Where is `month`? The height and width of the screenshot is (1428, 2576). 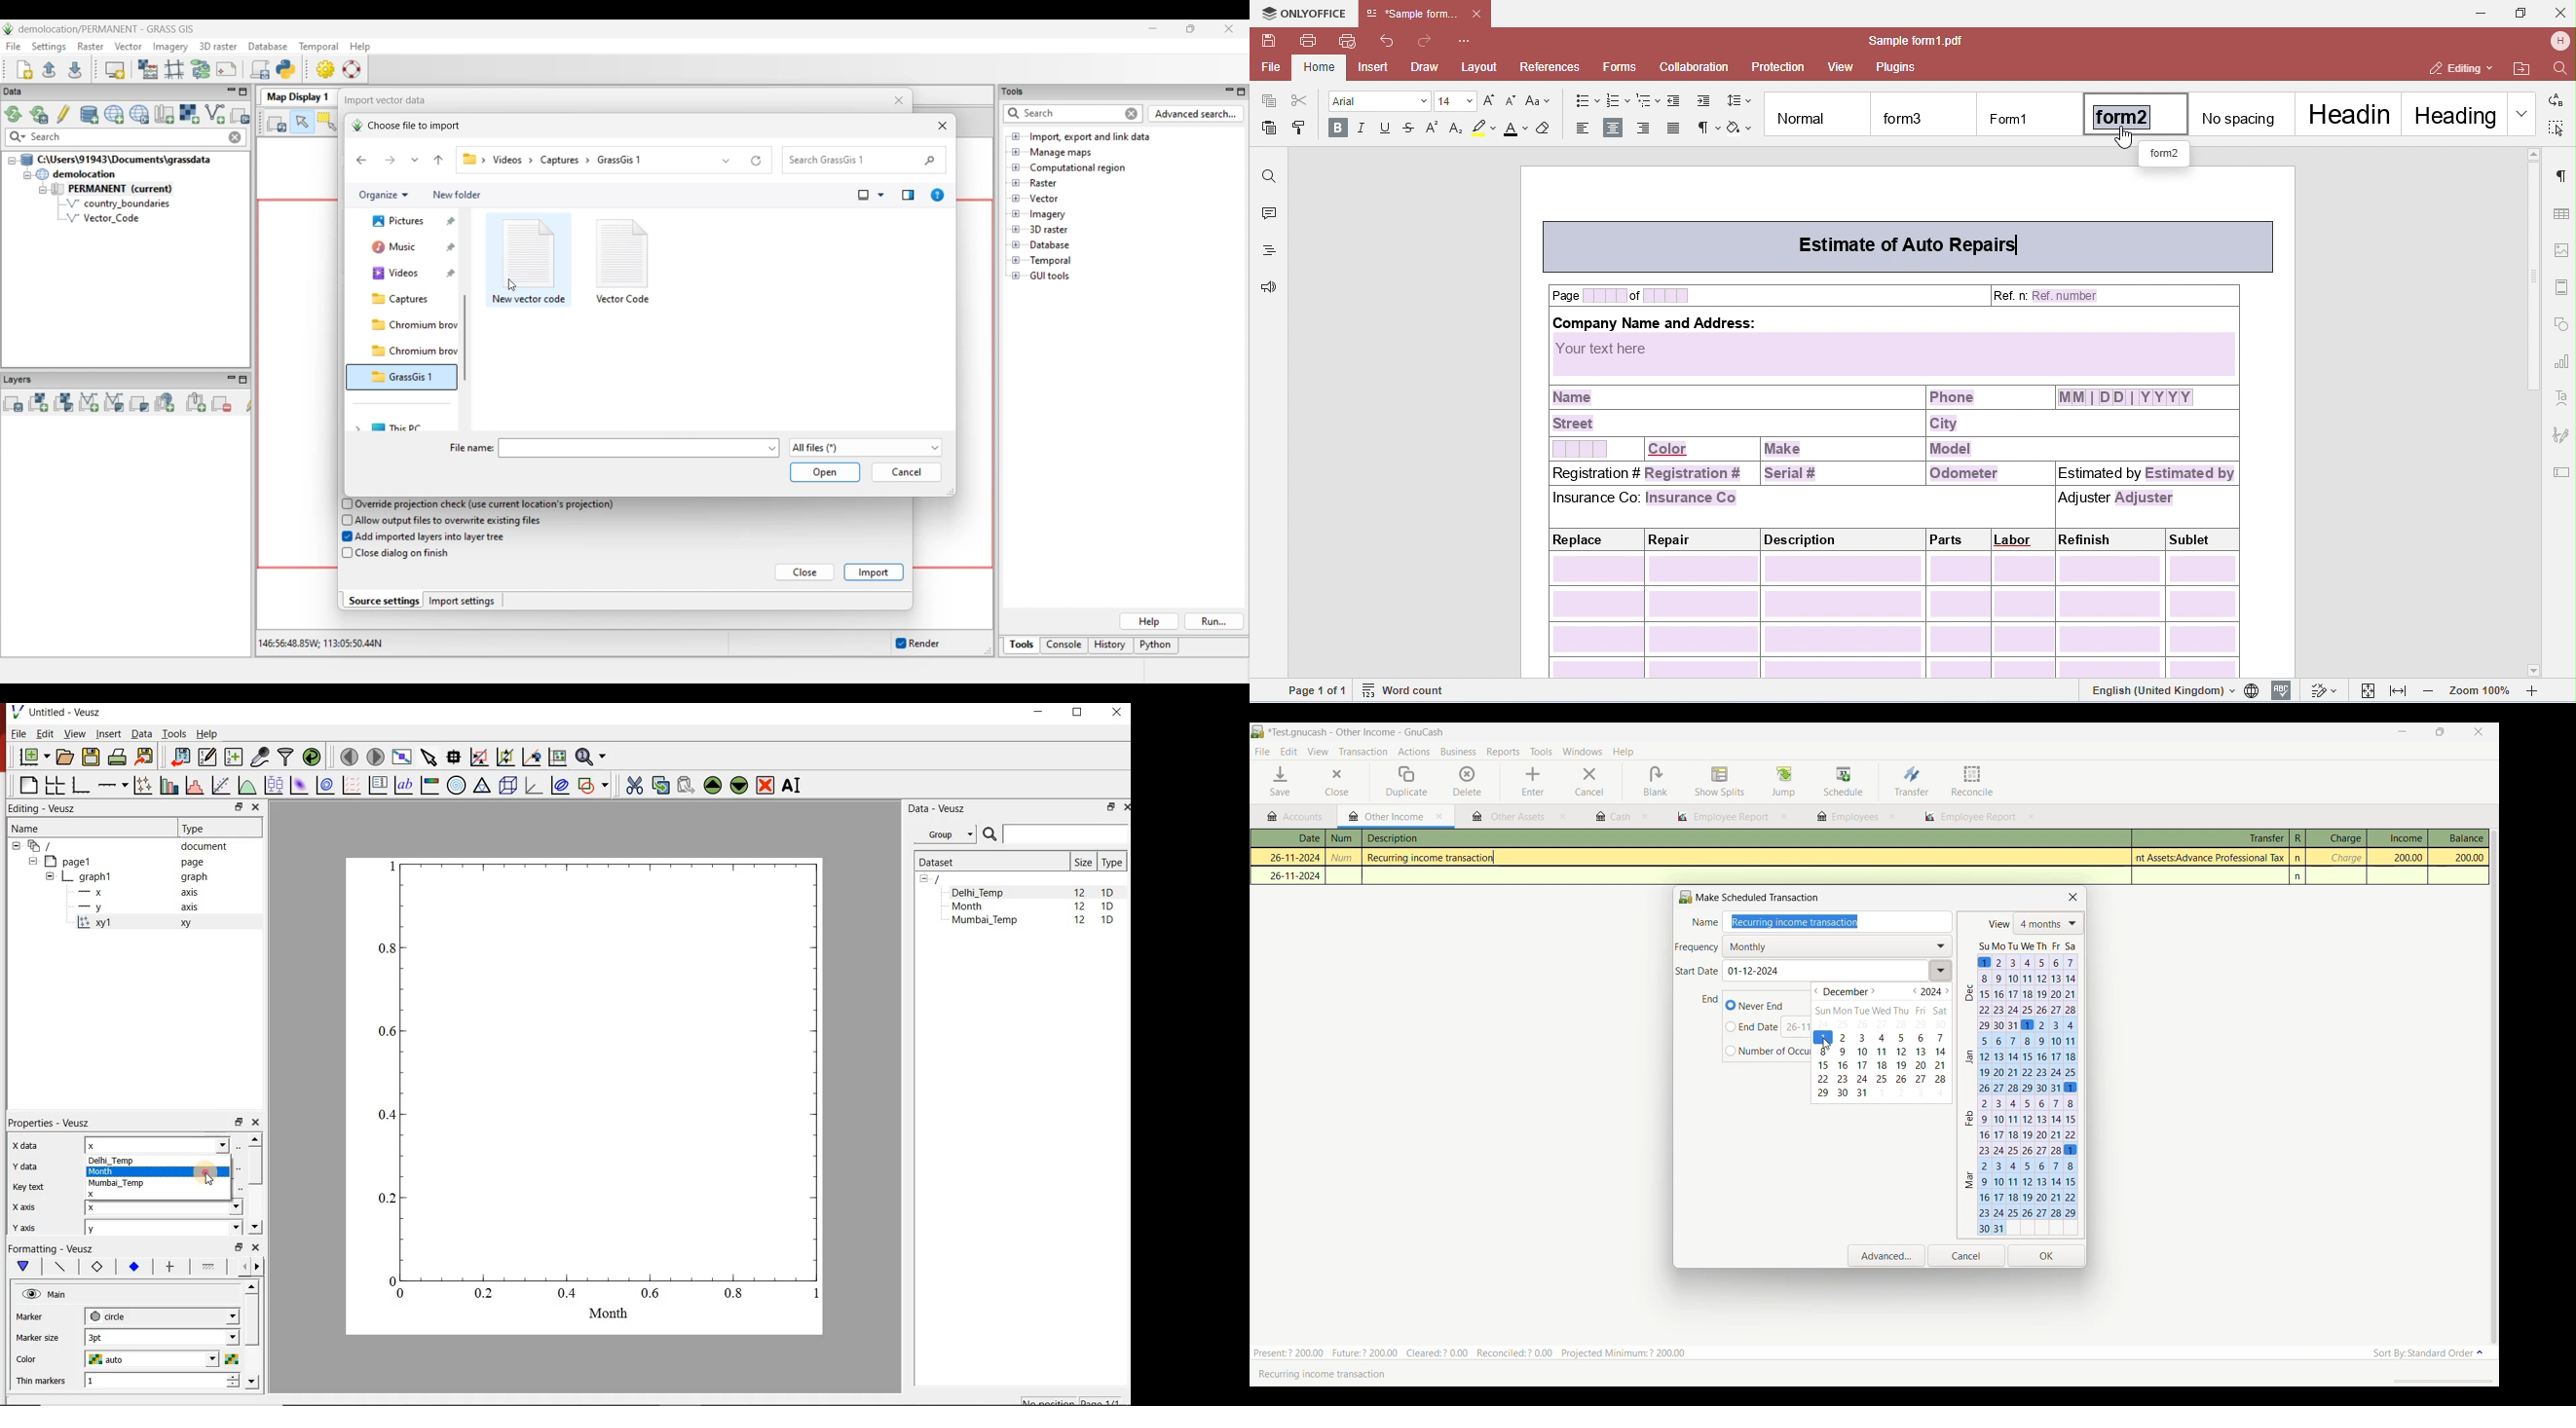 month is located at coordinates (160, 1172).